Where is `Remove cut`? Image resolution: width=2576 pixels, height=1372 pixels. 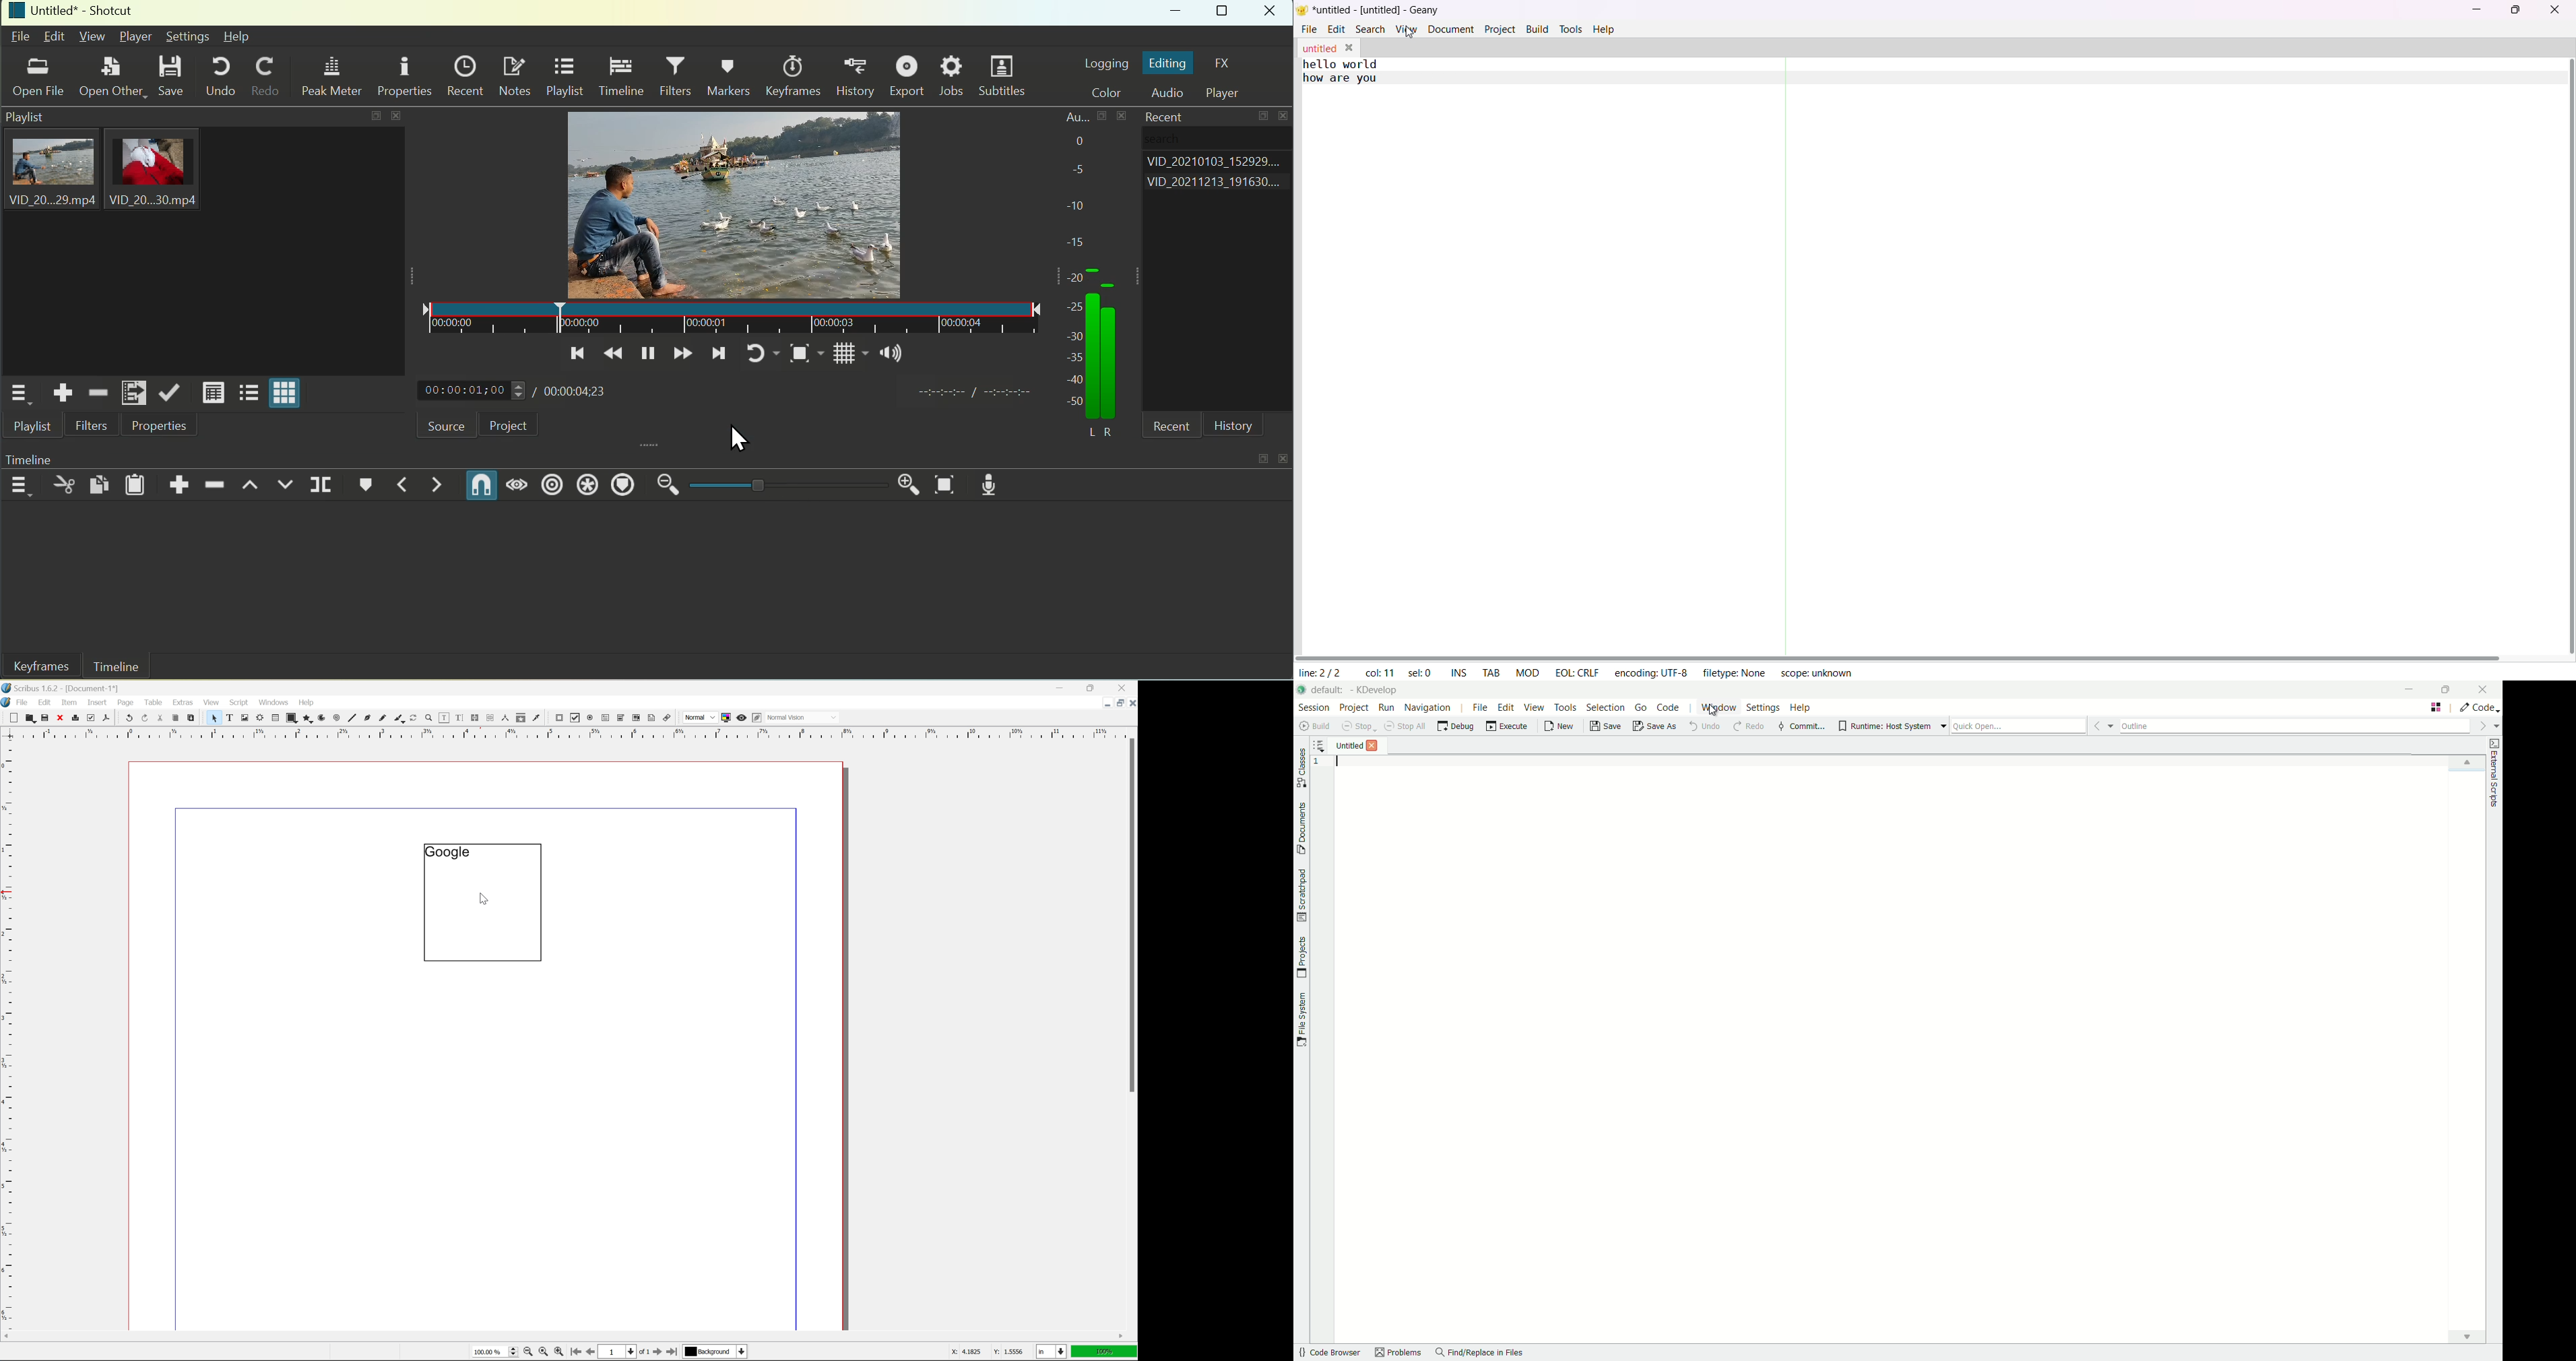
Remove cut is located at coordinates (97, 391).